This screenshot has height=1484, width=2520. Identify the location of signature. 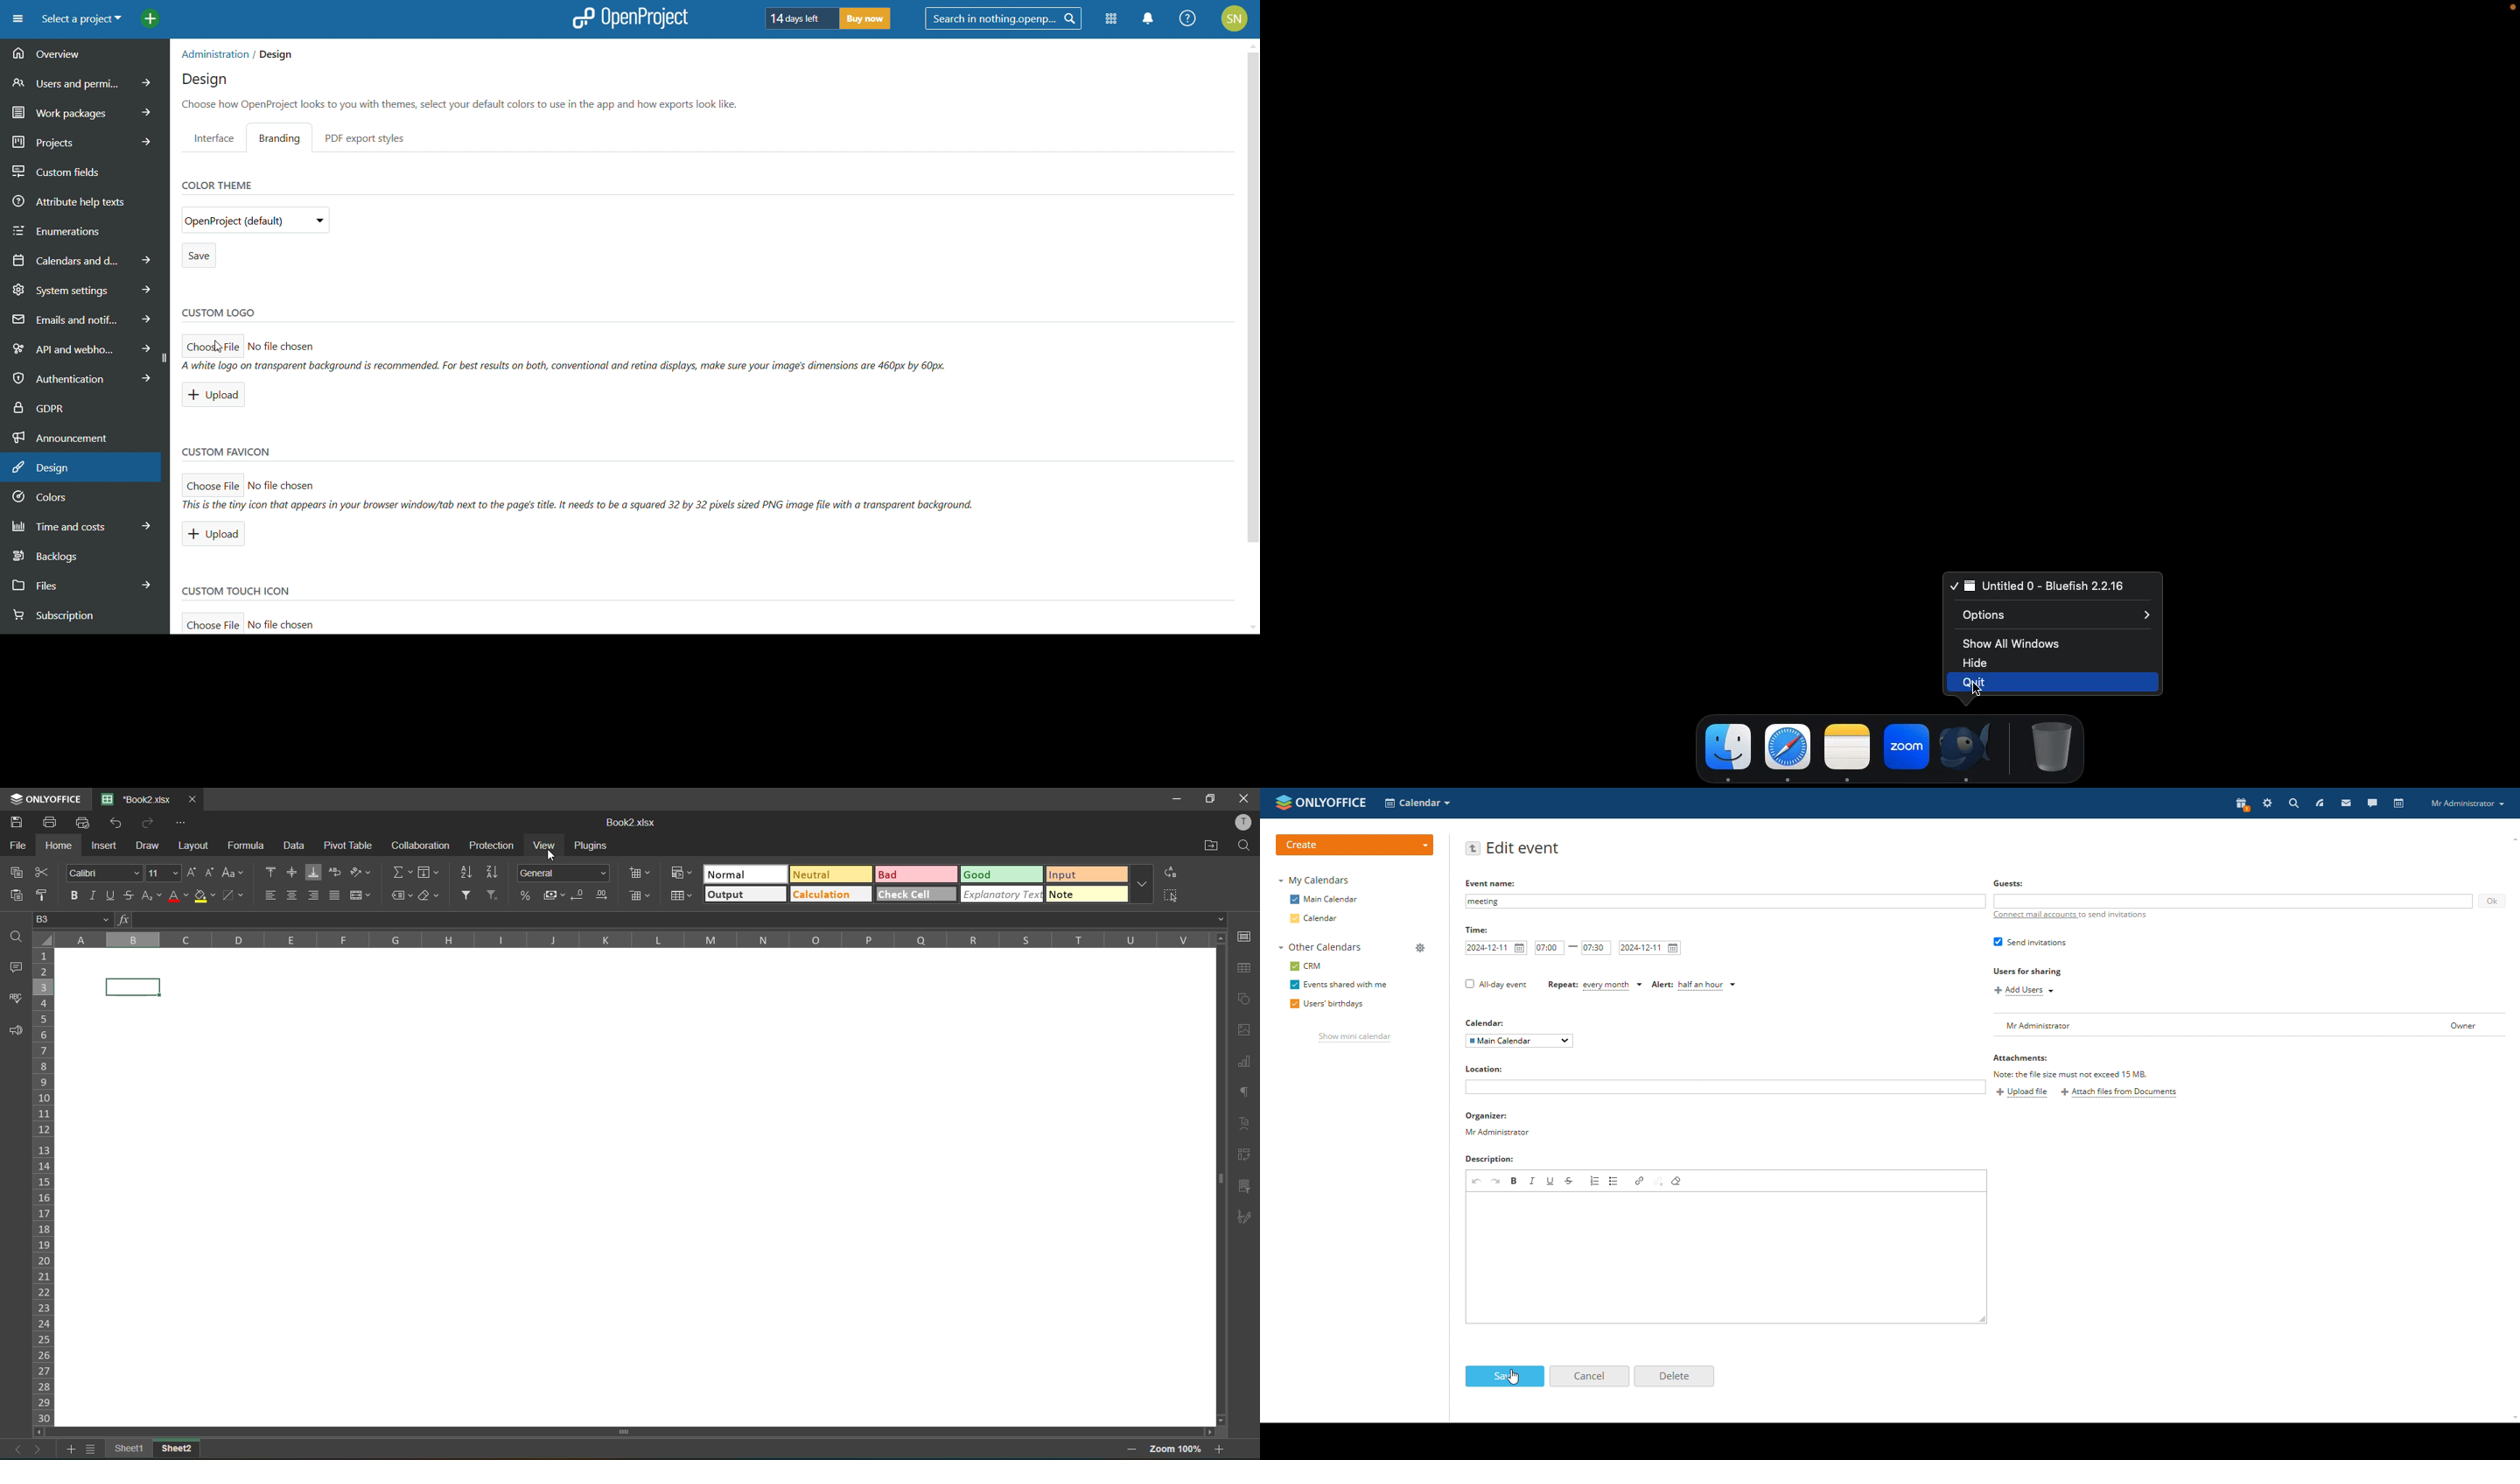
(1245, 1218).